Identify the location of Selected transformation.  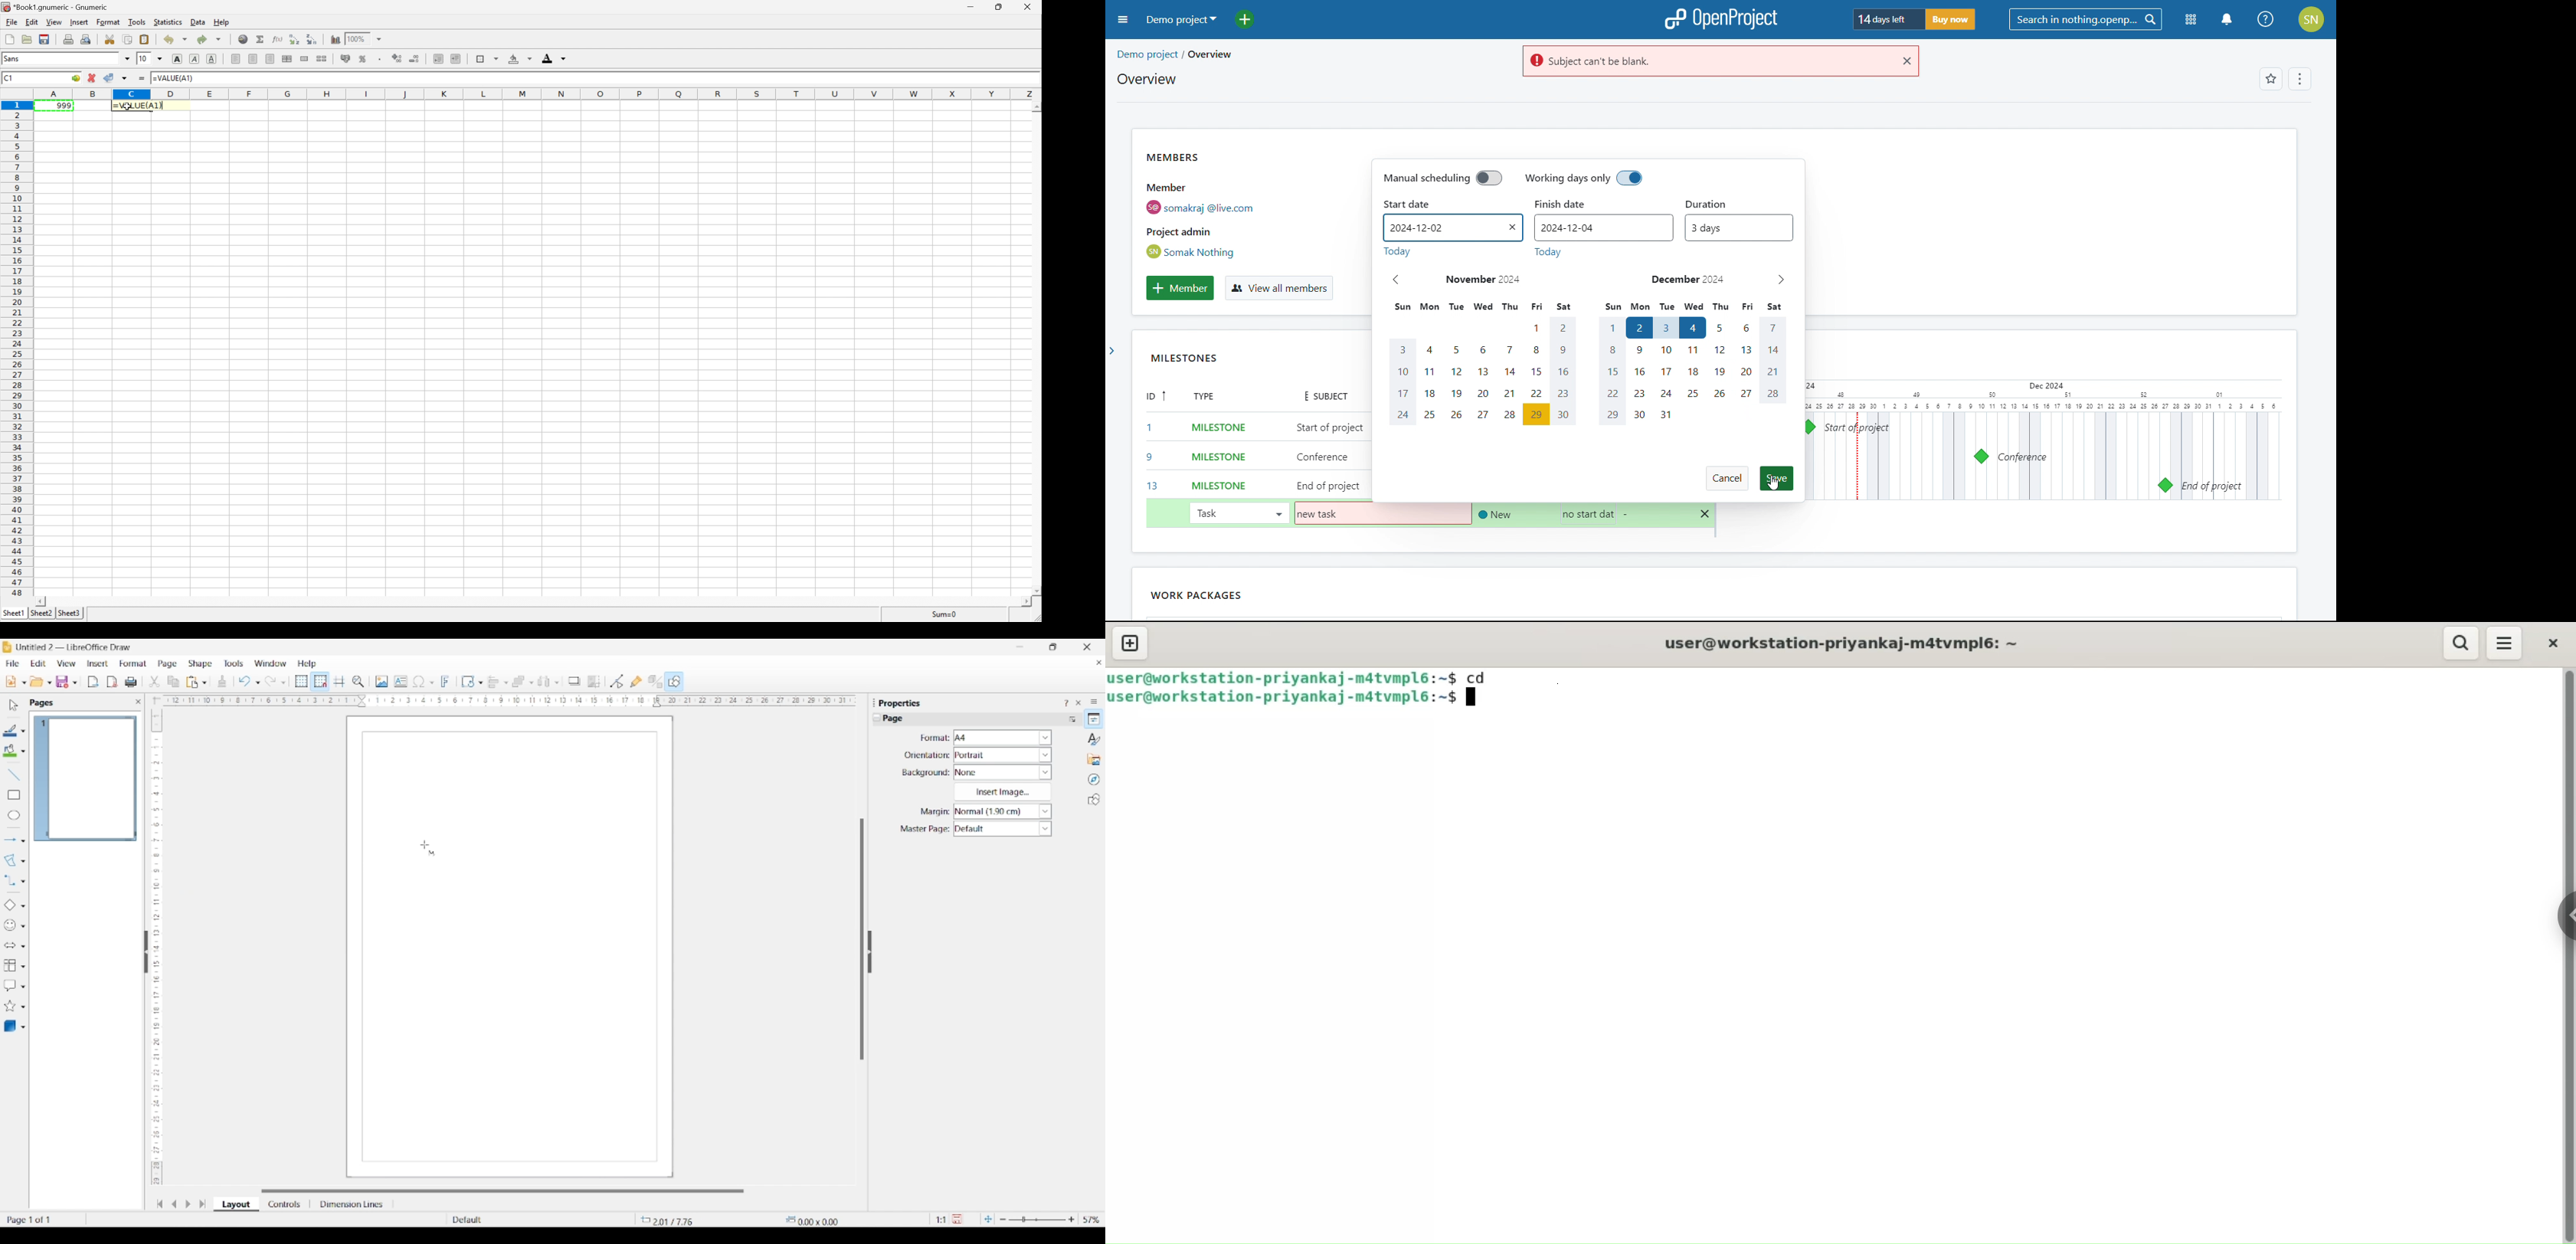
(468, 681).